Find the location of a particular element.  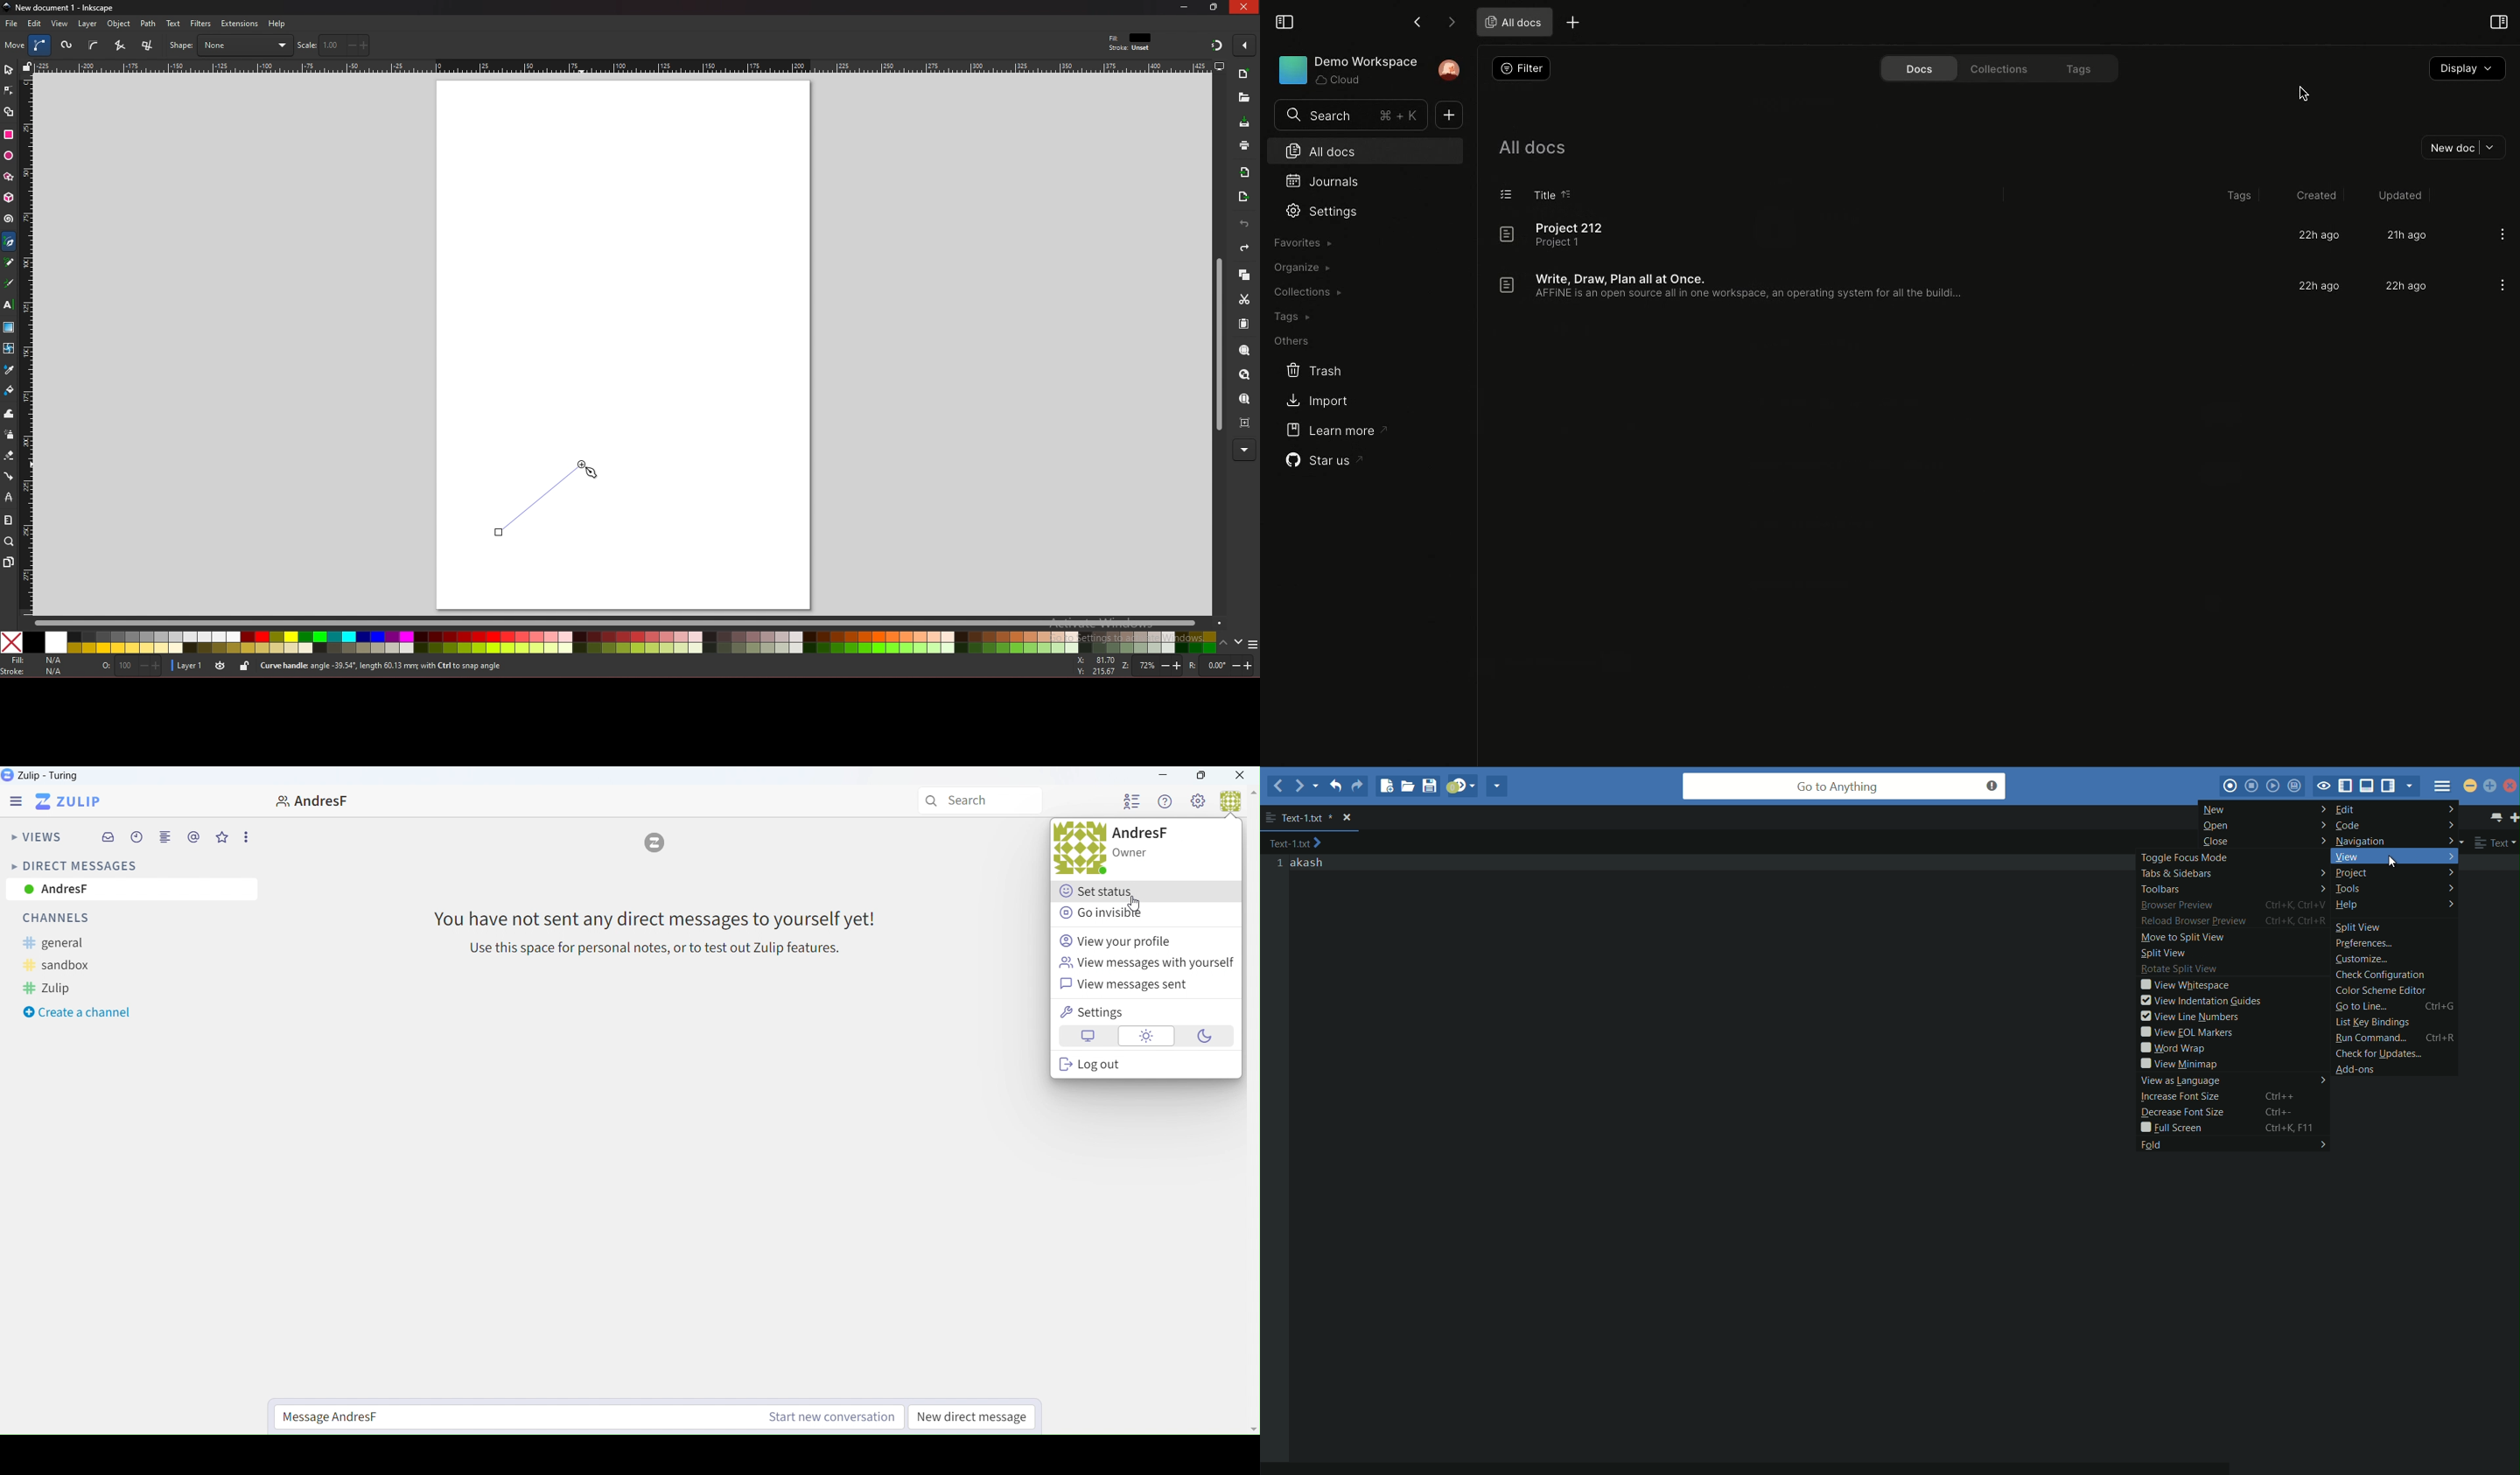

opacity is located at coordinates (129, 667).